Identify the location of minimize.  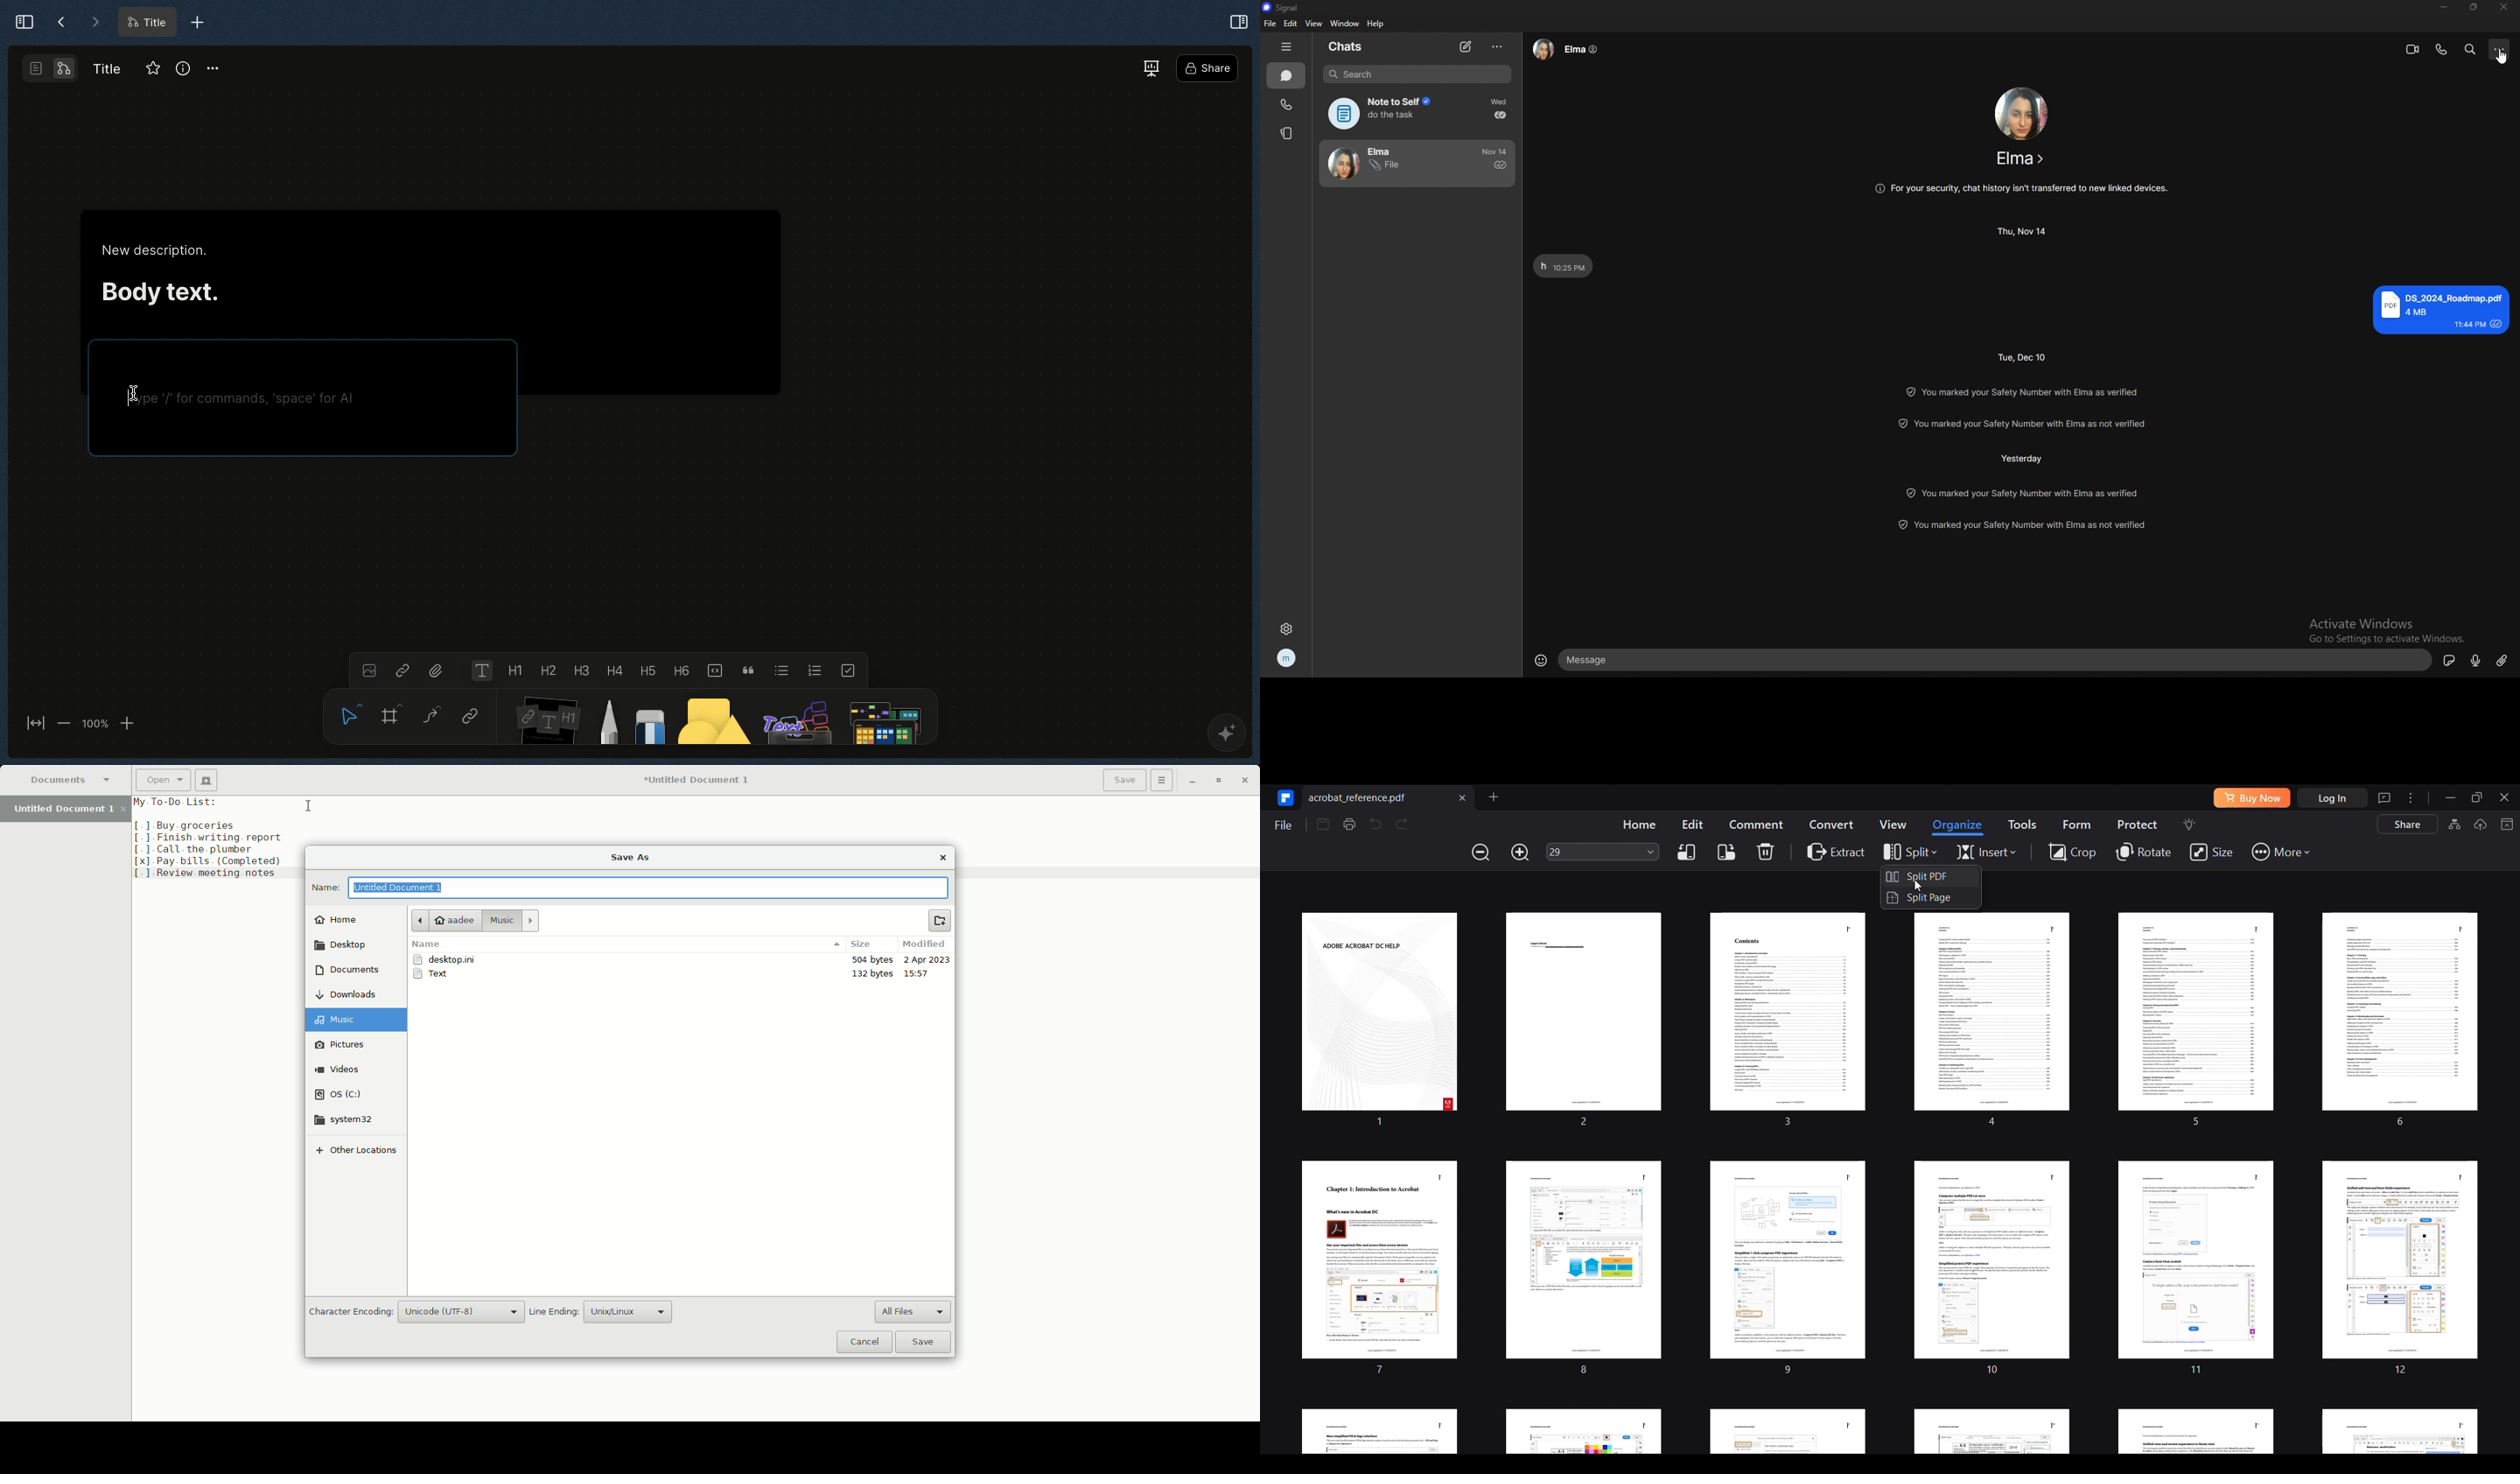
(2446, 7).